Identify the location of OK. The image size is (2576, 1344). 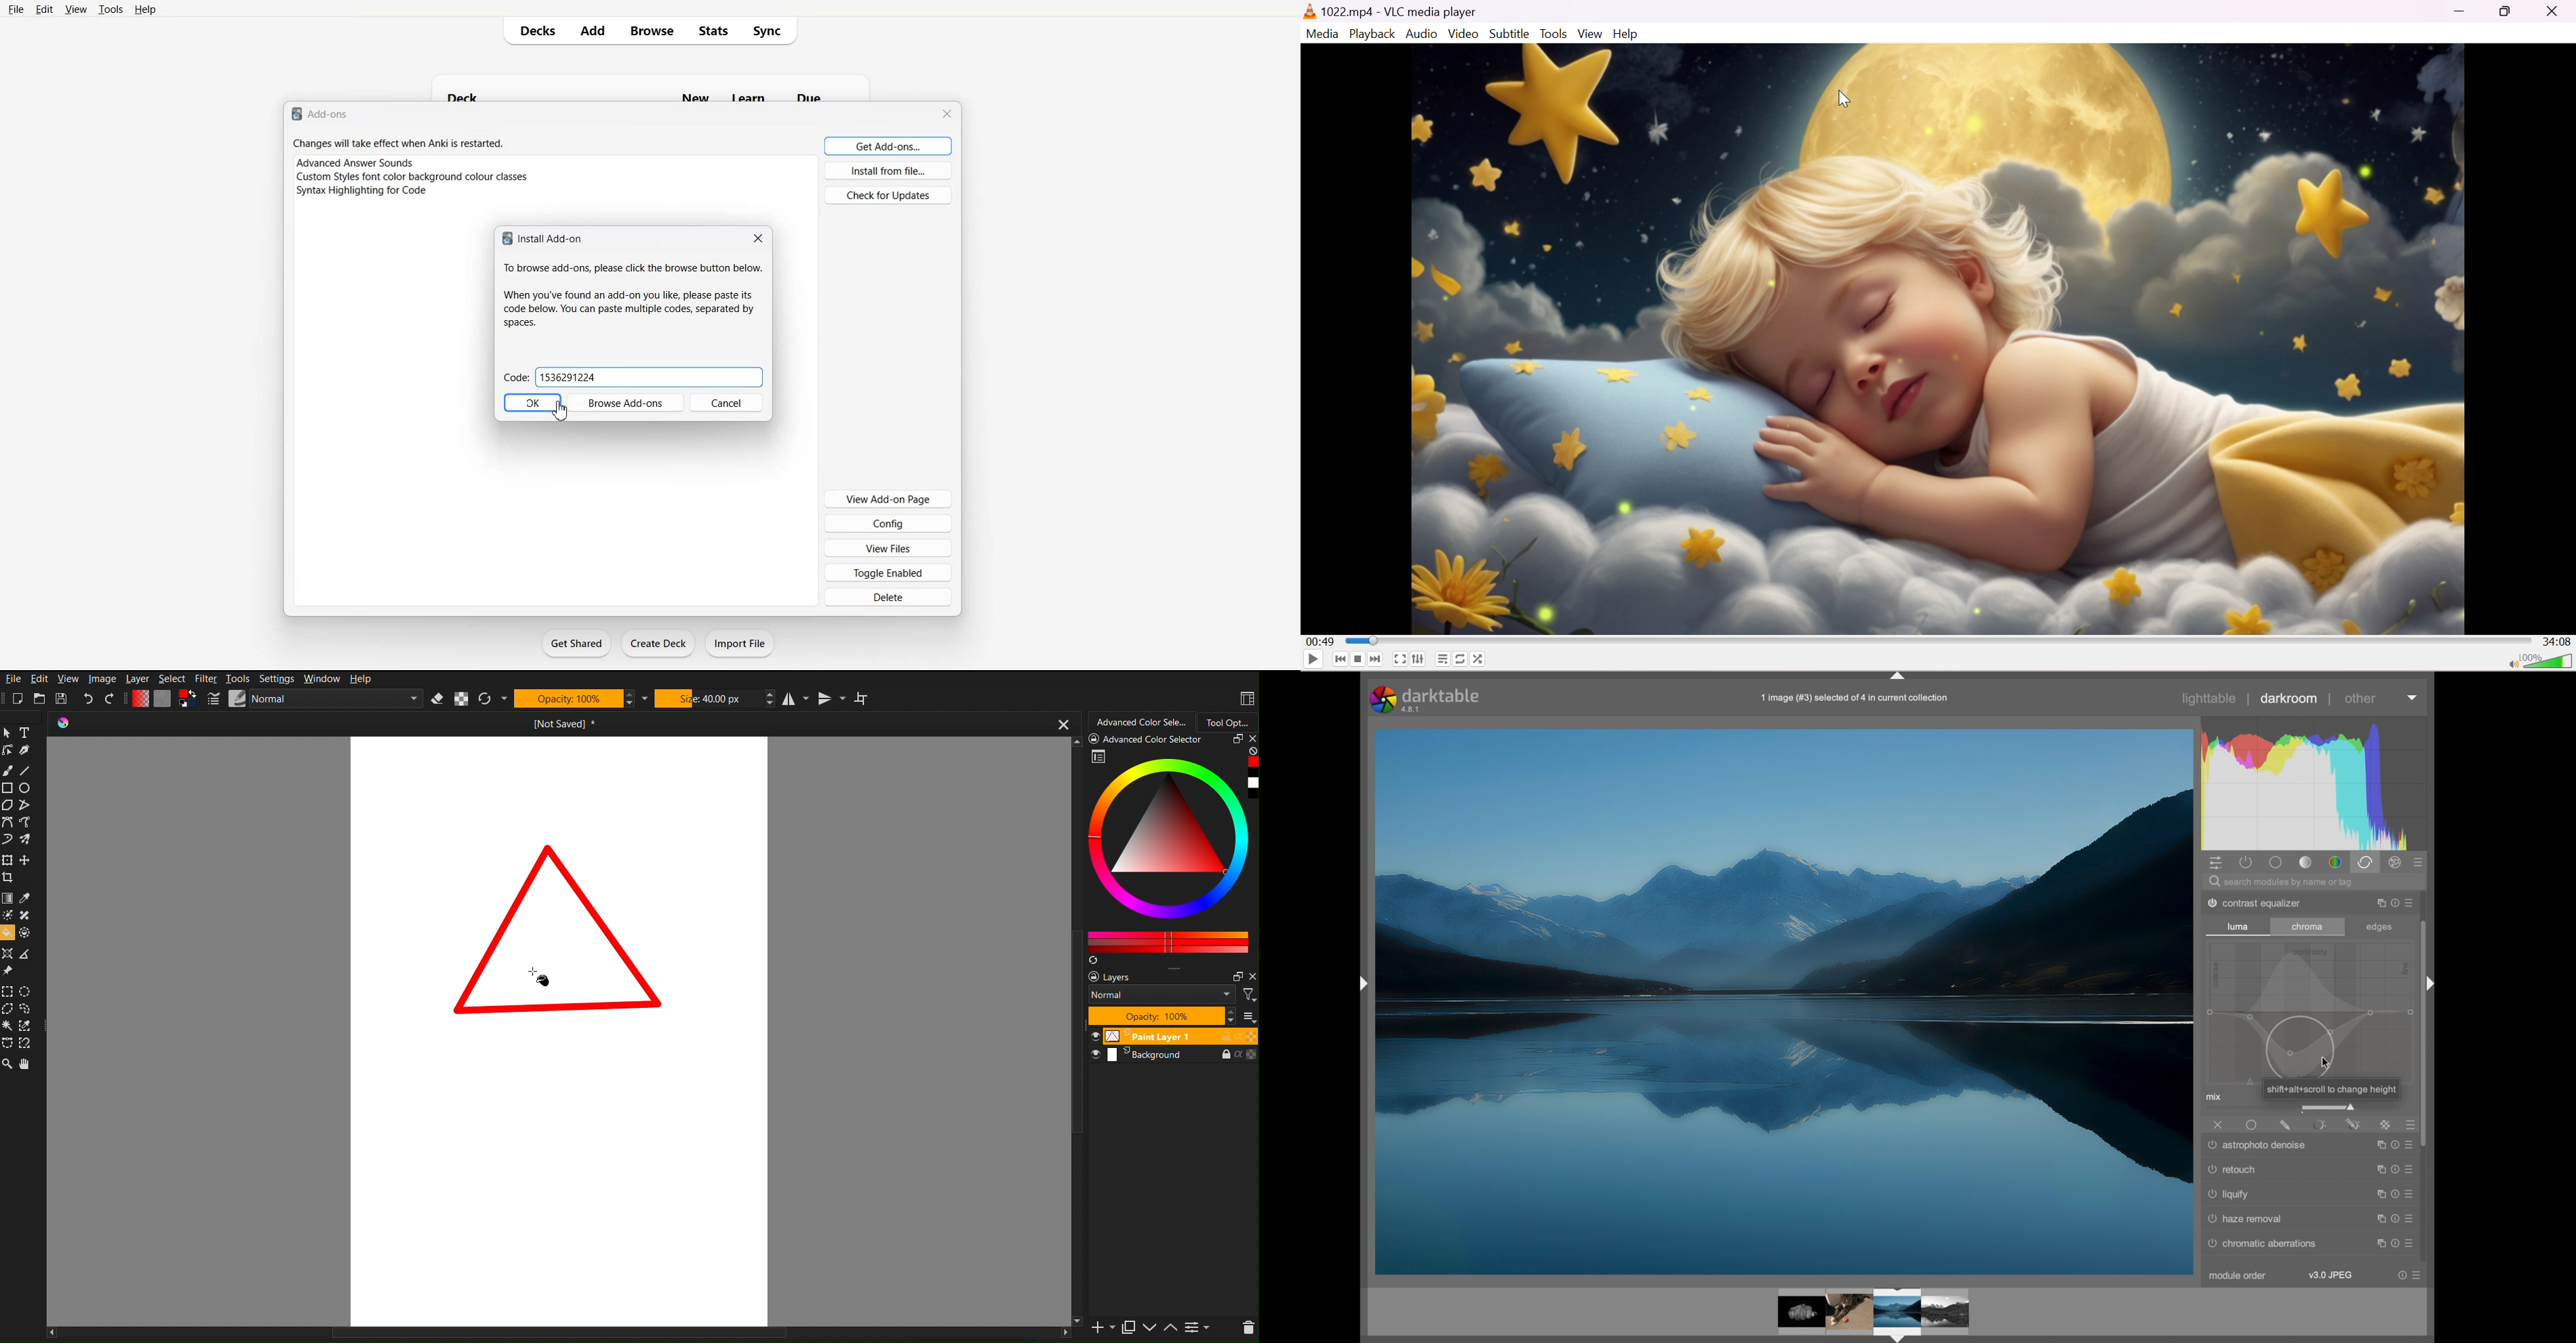
(532, 403).